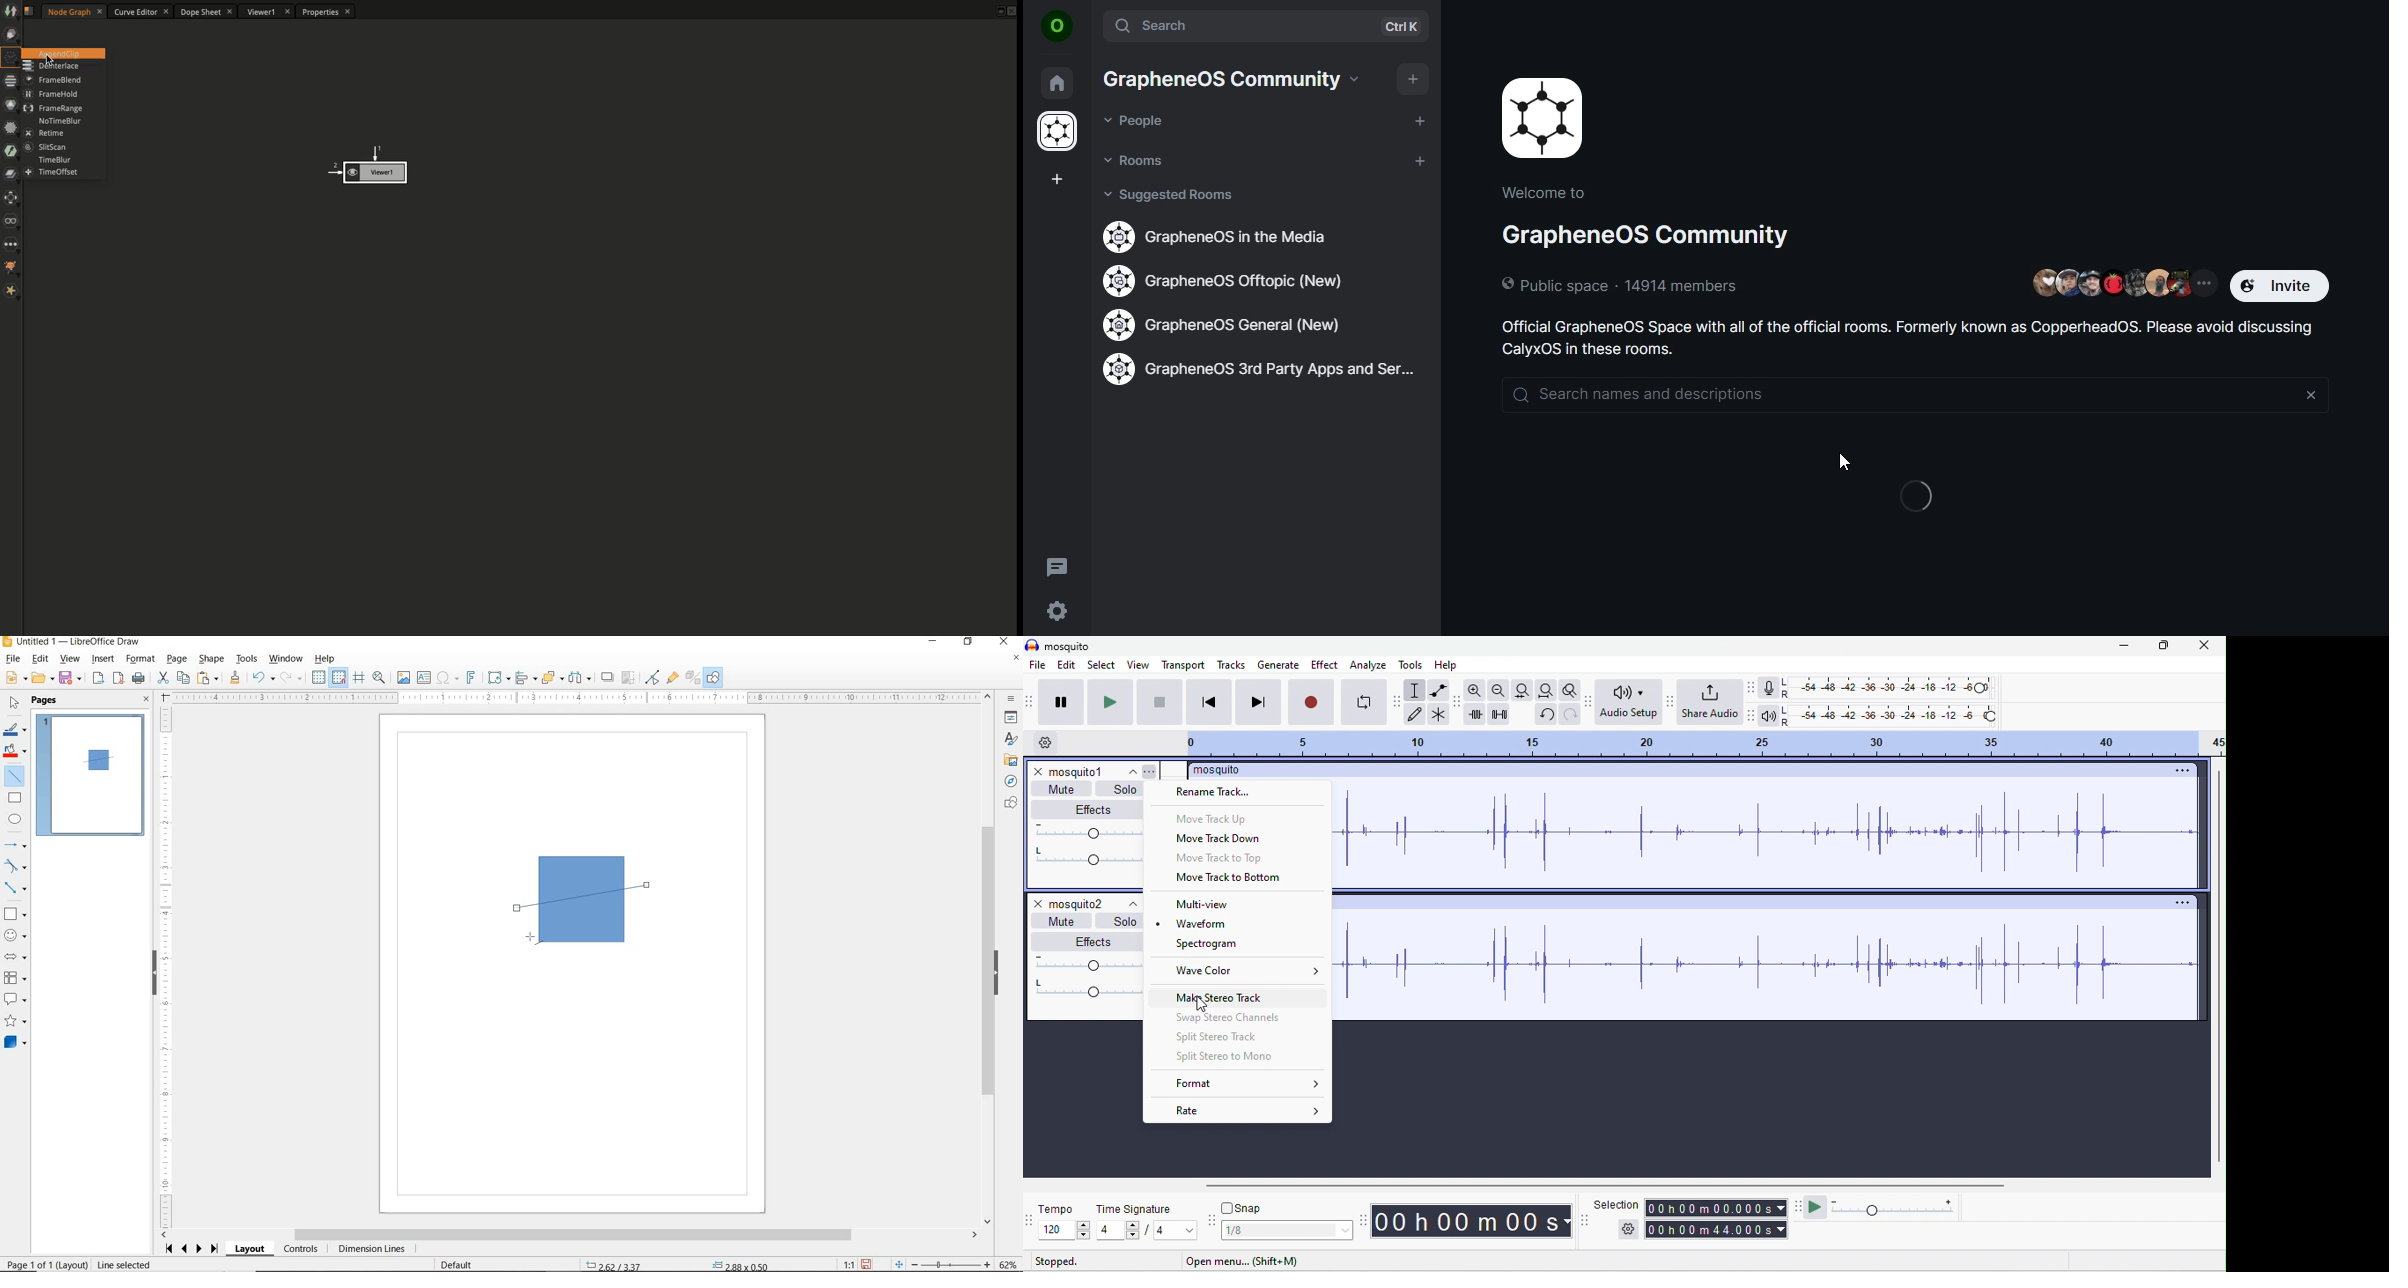 The height and width of the screenshot is (1288, 2408). Describe the element at coordinates (1499, 689) in the screenshot. I see `zoom out` at that location.